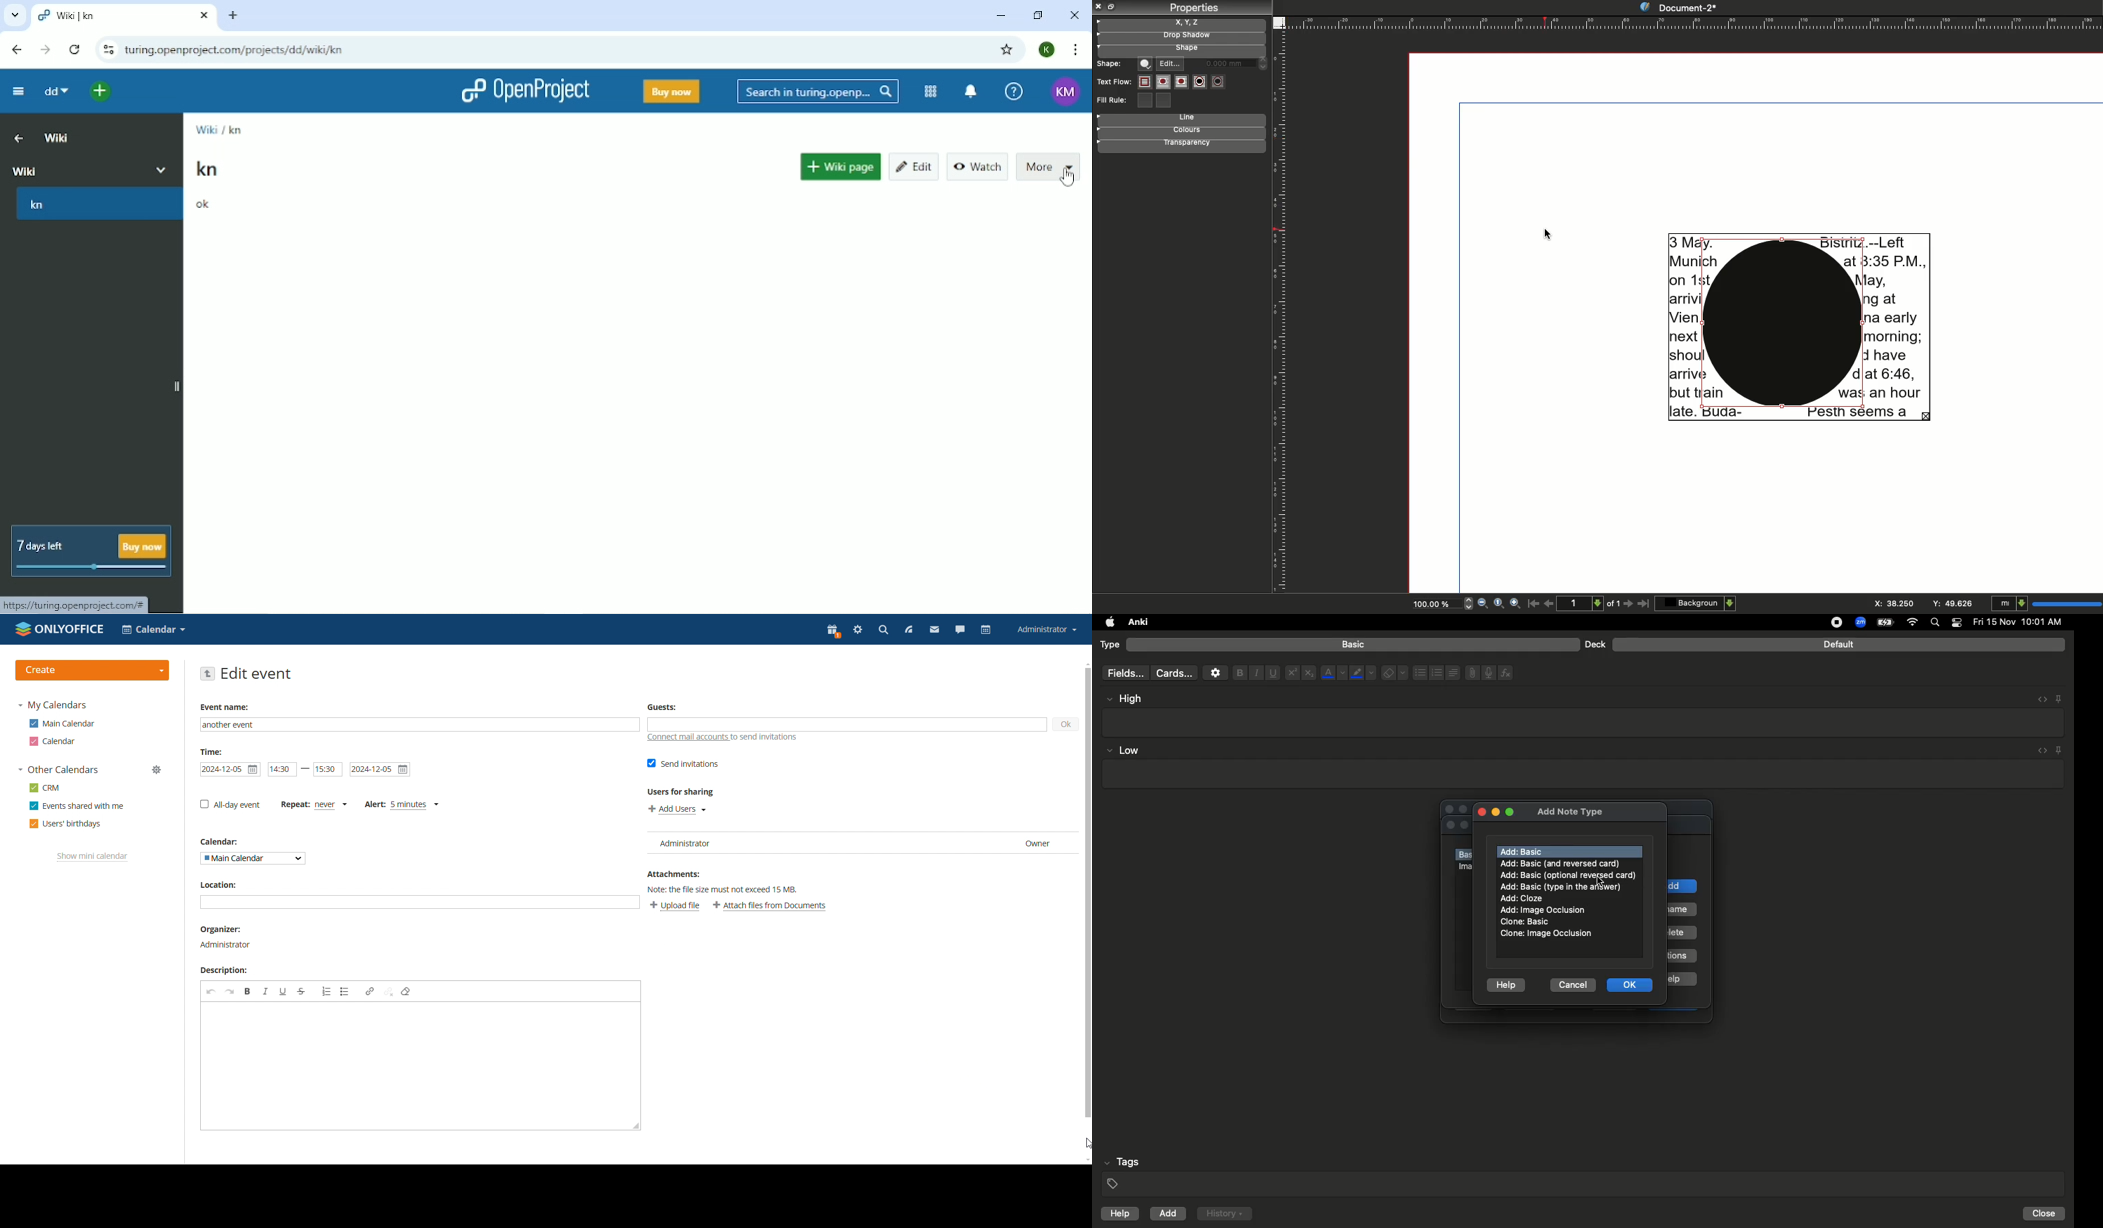 The height and width of the screenshot is (1232, 2128). Describe the element at coordinates (1480, 810) in the screenshot. I see `Close` at that location.